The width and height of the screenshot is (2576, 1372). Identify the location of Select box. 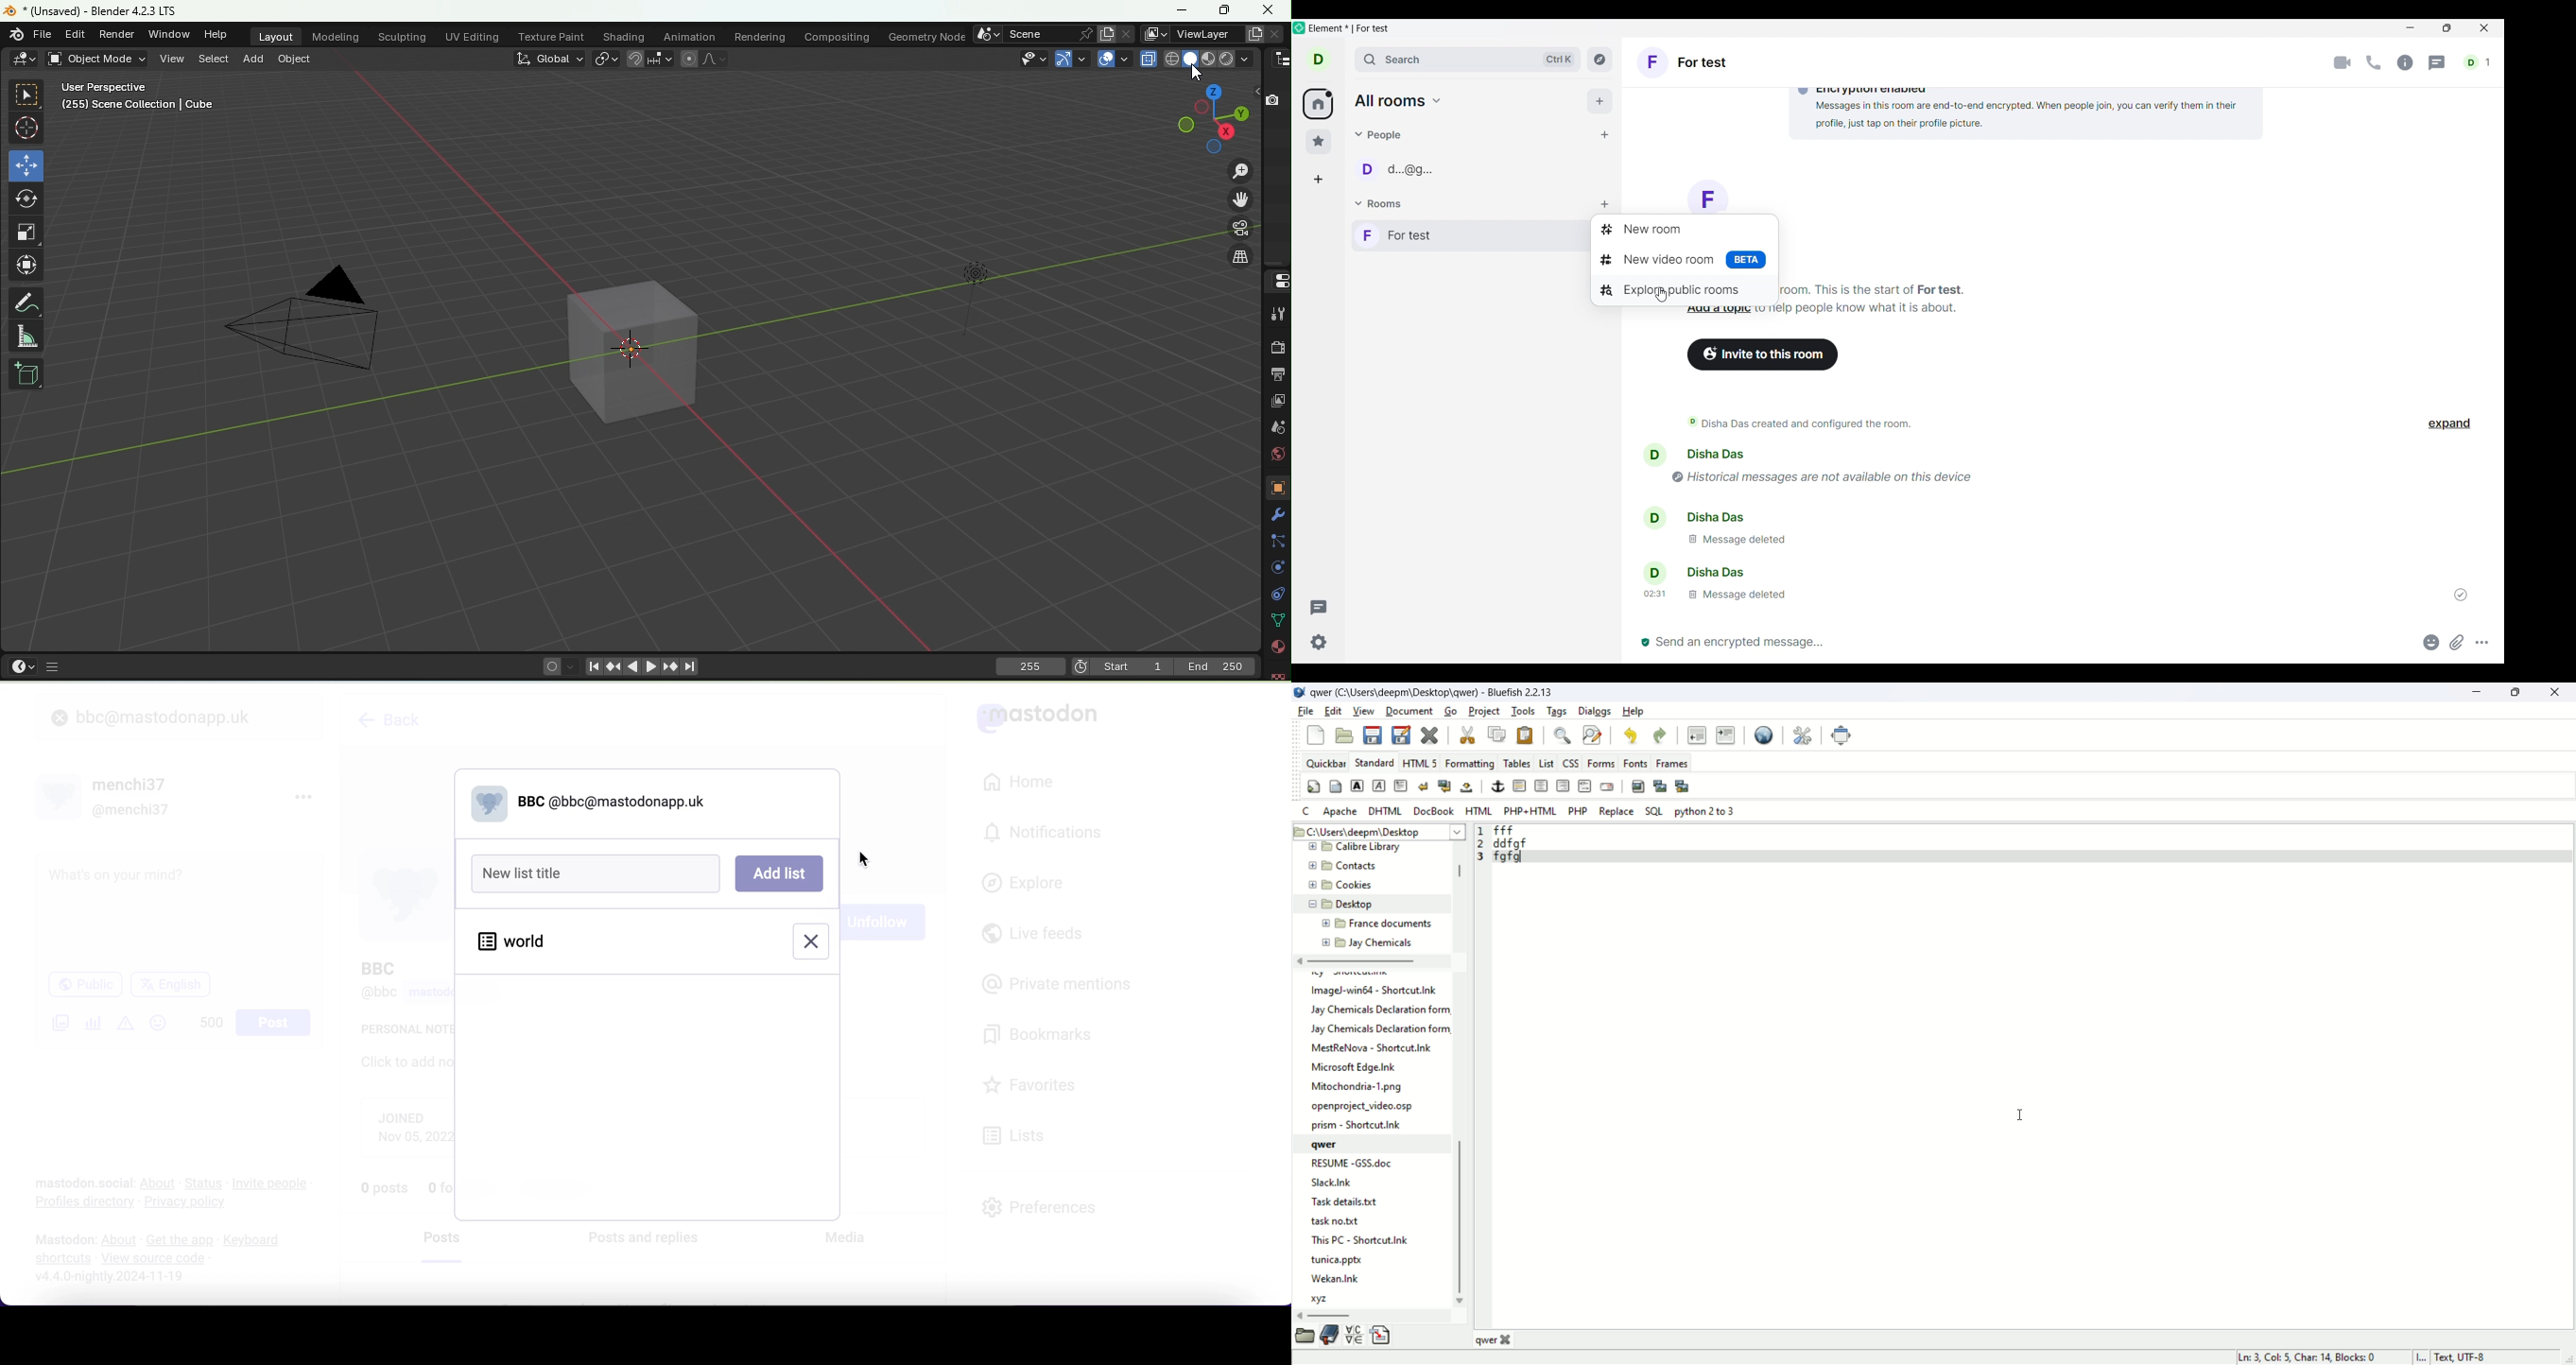
(28, 94).